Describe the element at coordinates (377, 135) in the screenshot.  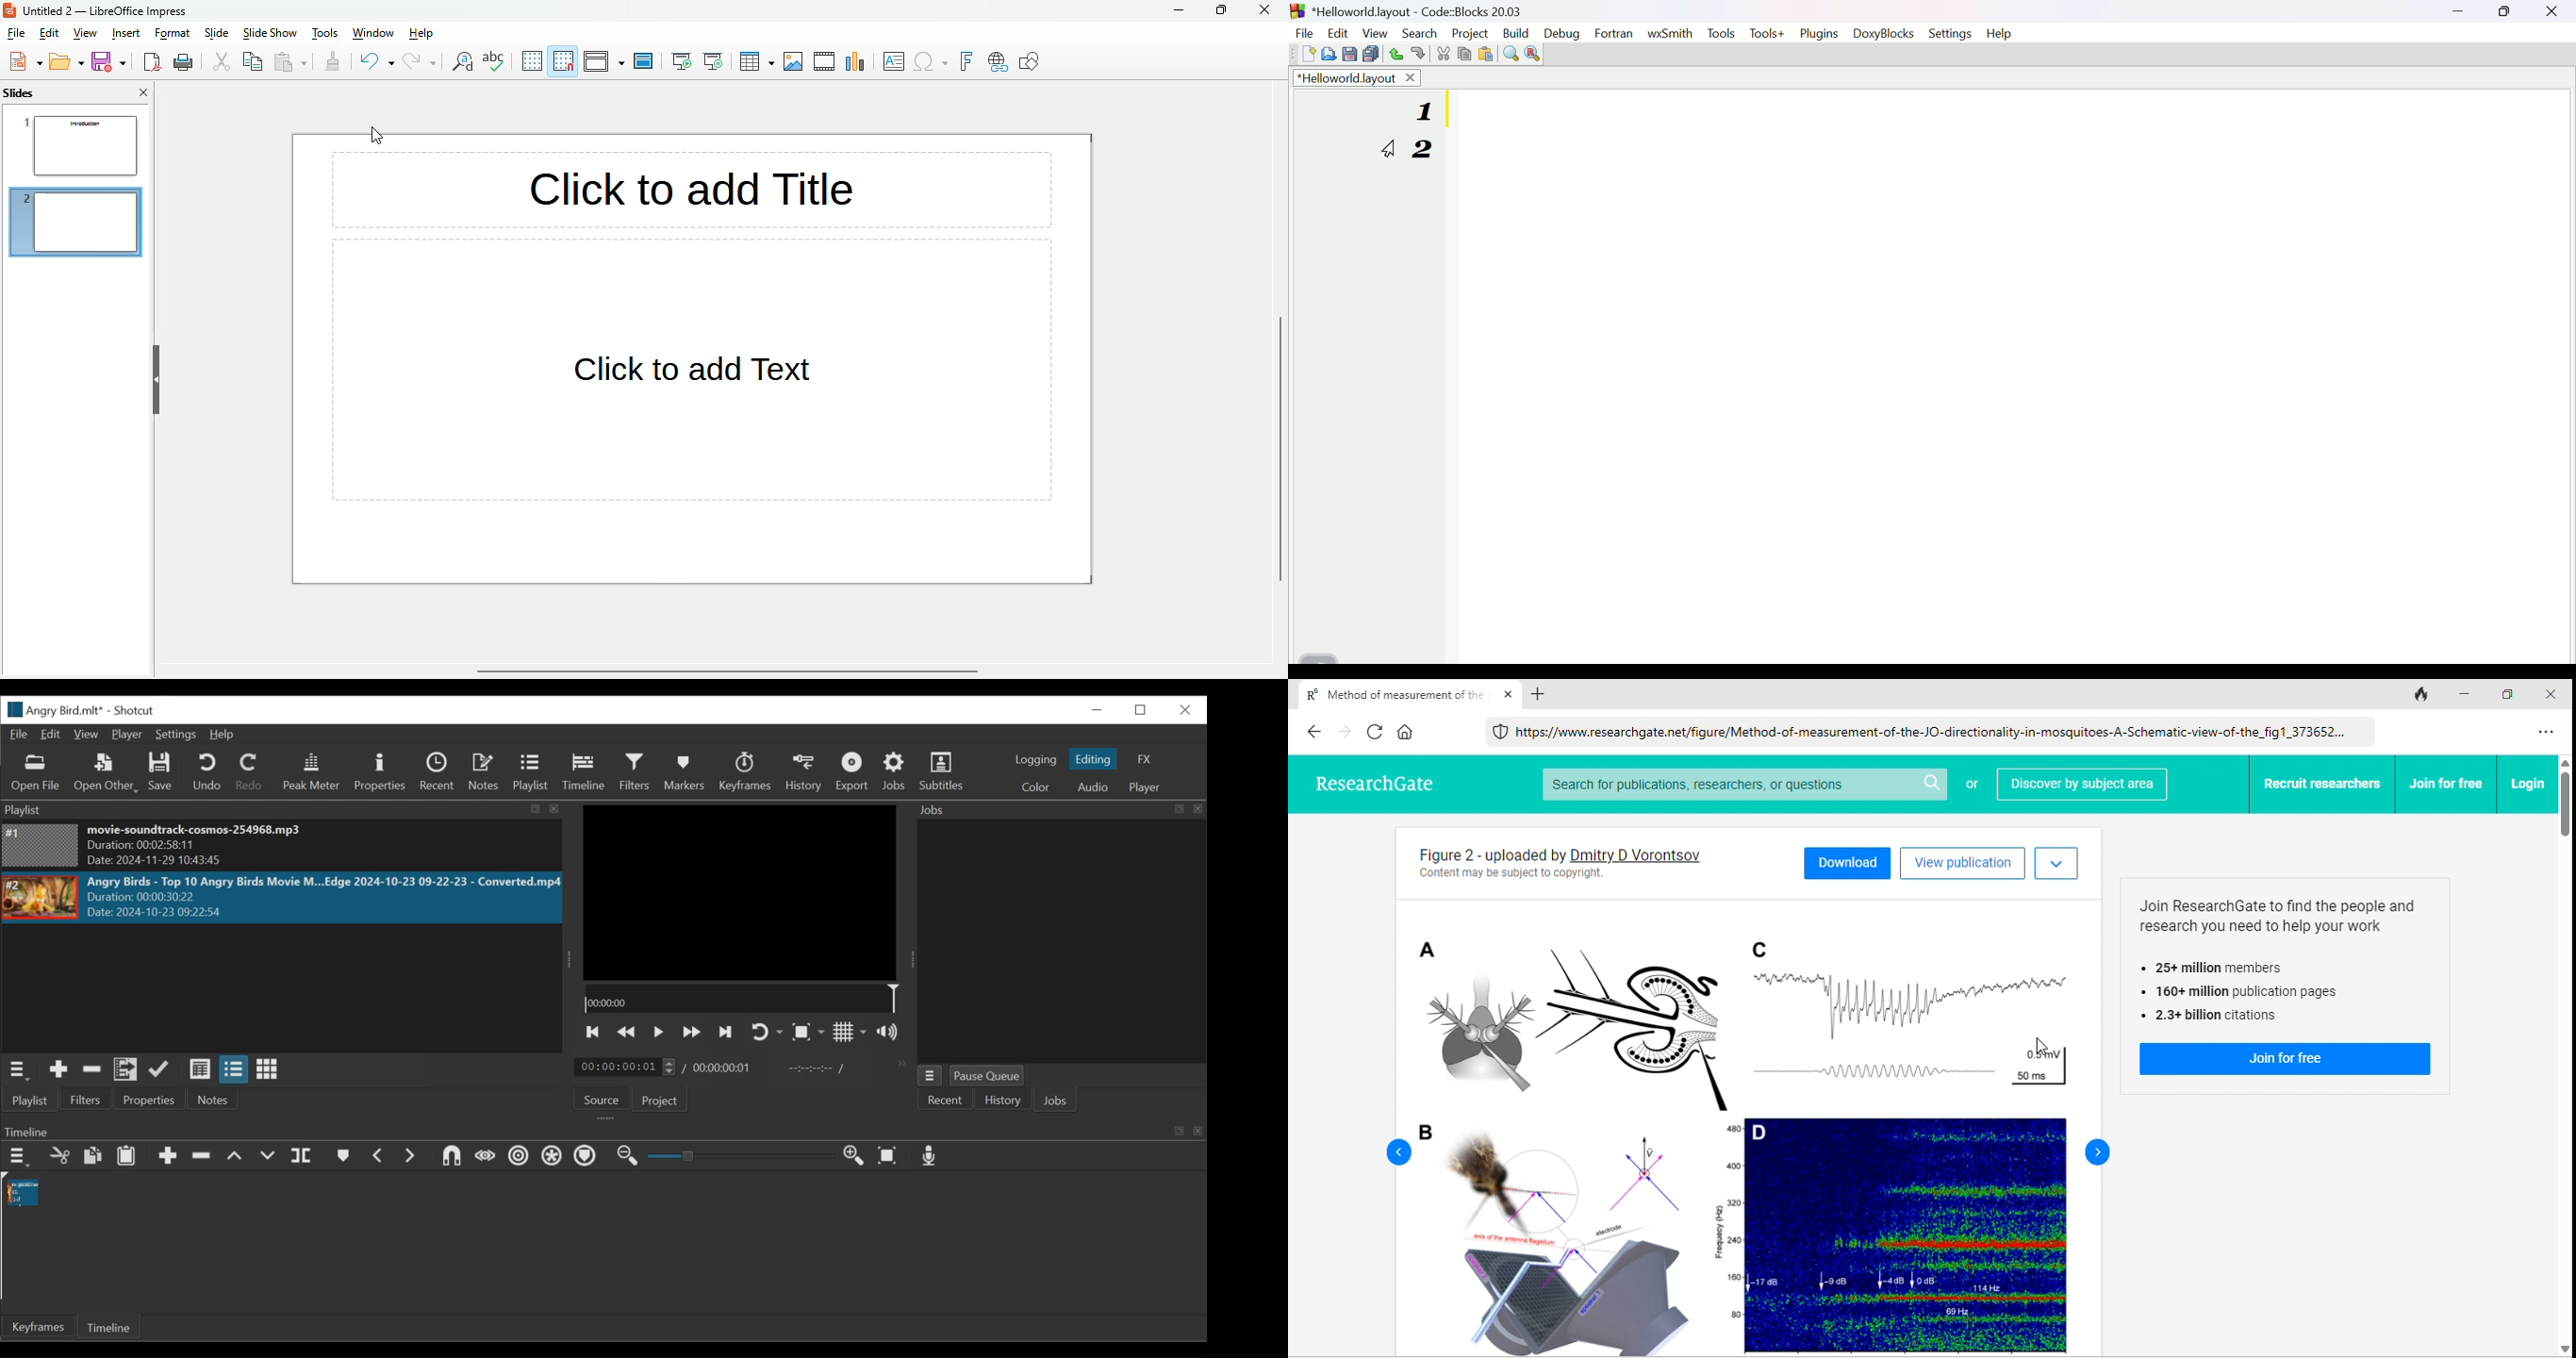
I see `cursor` at that location.